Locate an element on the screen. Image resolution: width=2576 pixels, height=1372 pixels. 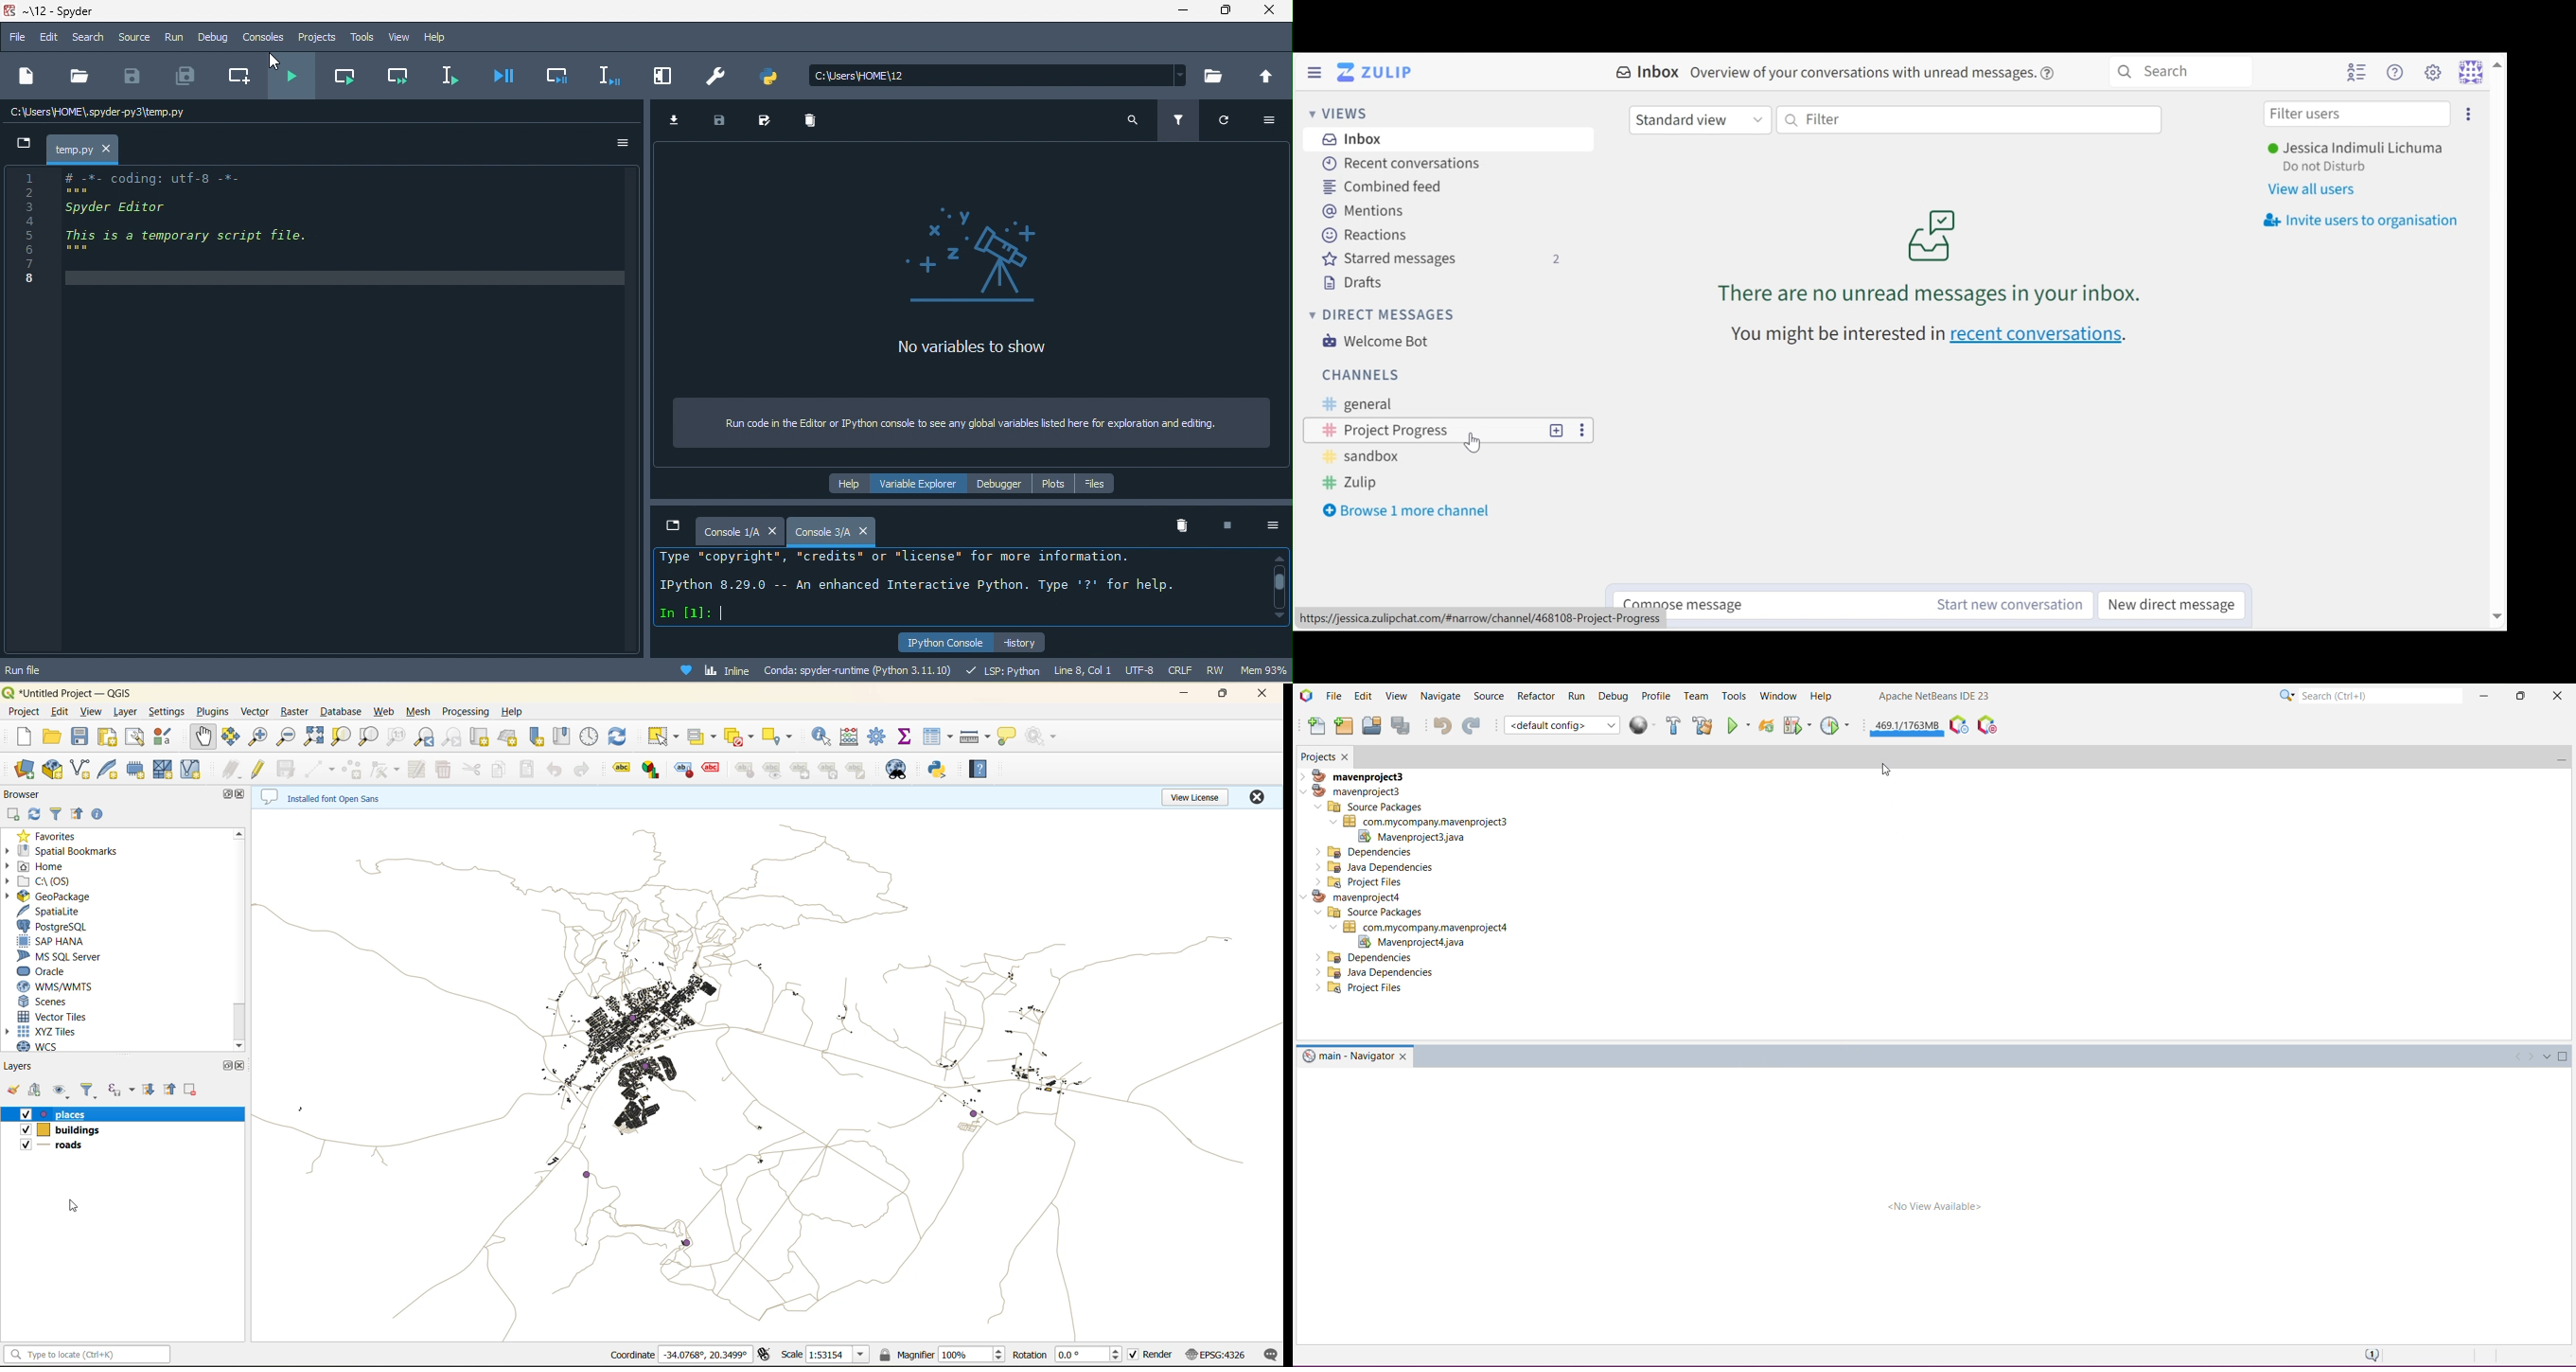
edit is located at coordinates (48, 37).